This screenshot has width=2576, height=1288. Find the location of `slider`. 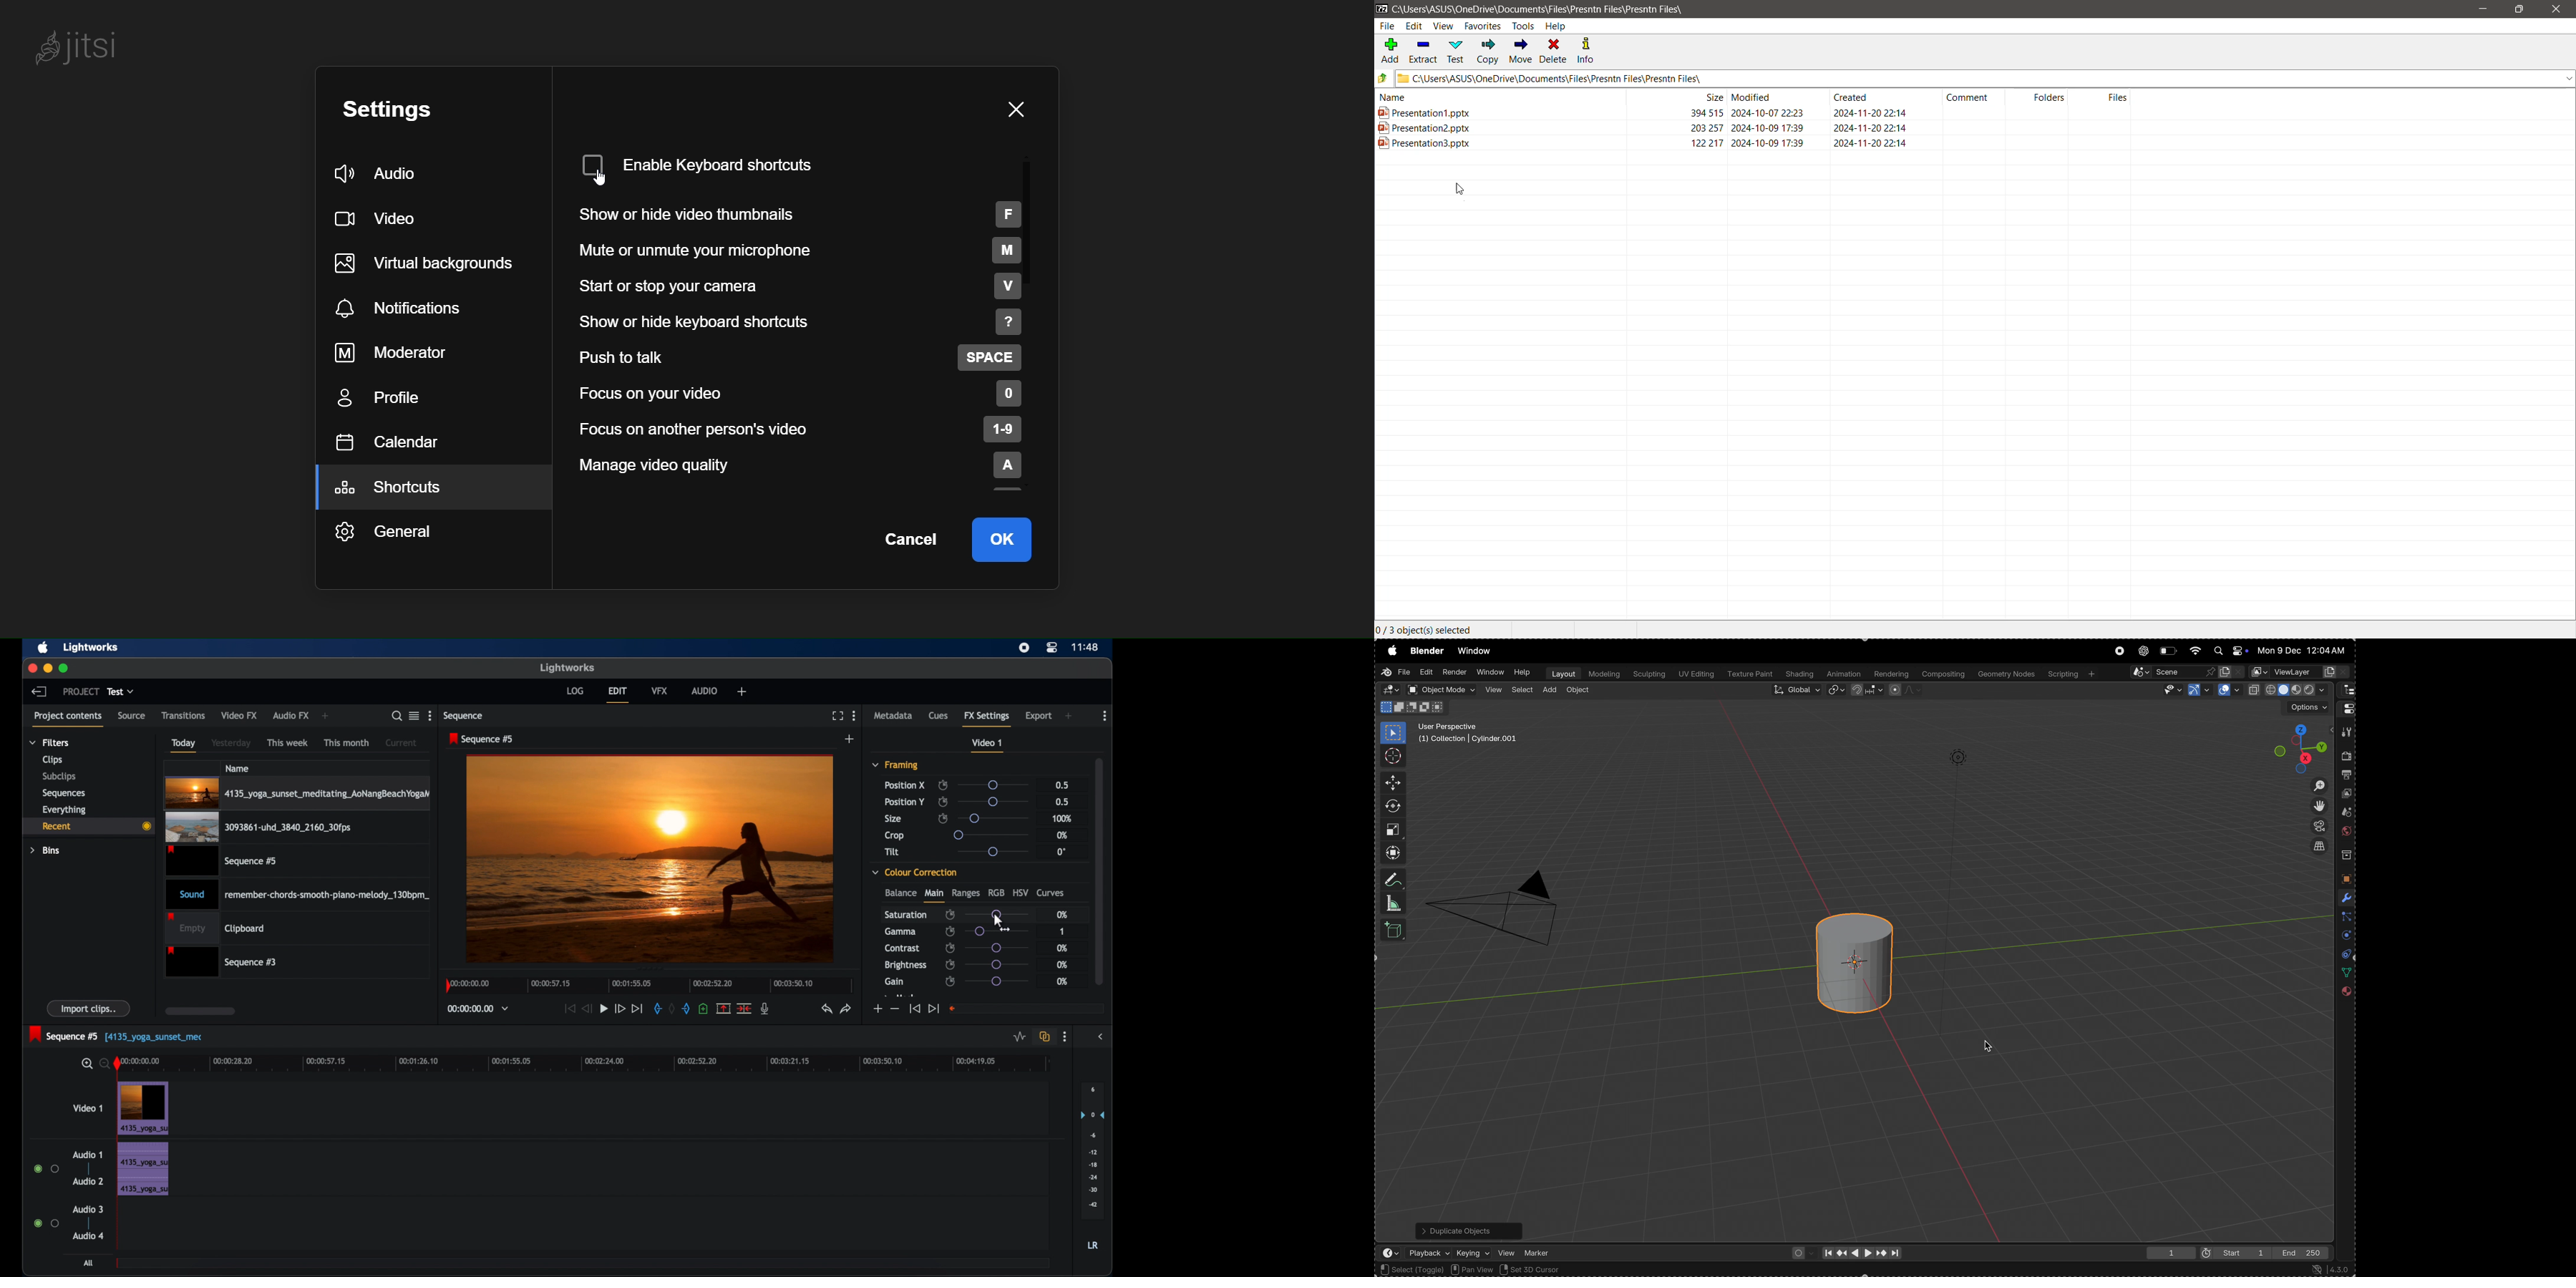

slider is located at coordinates (993, 834).